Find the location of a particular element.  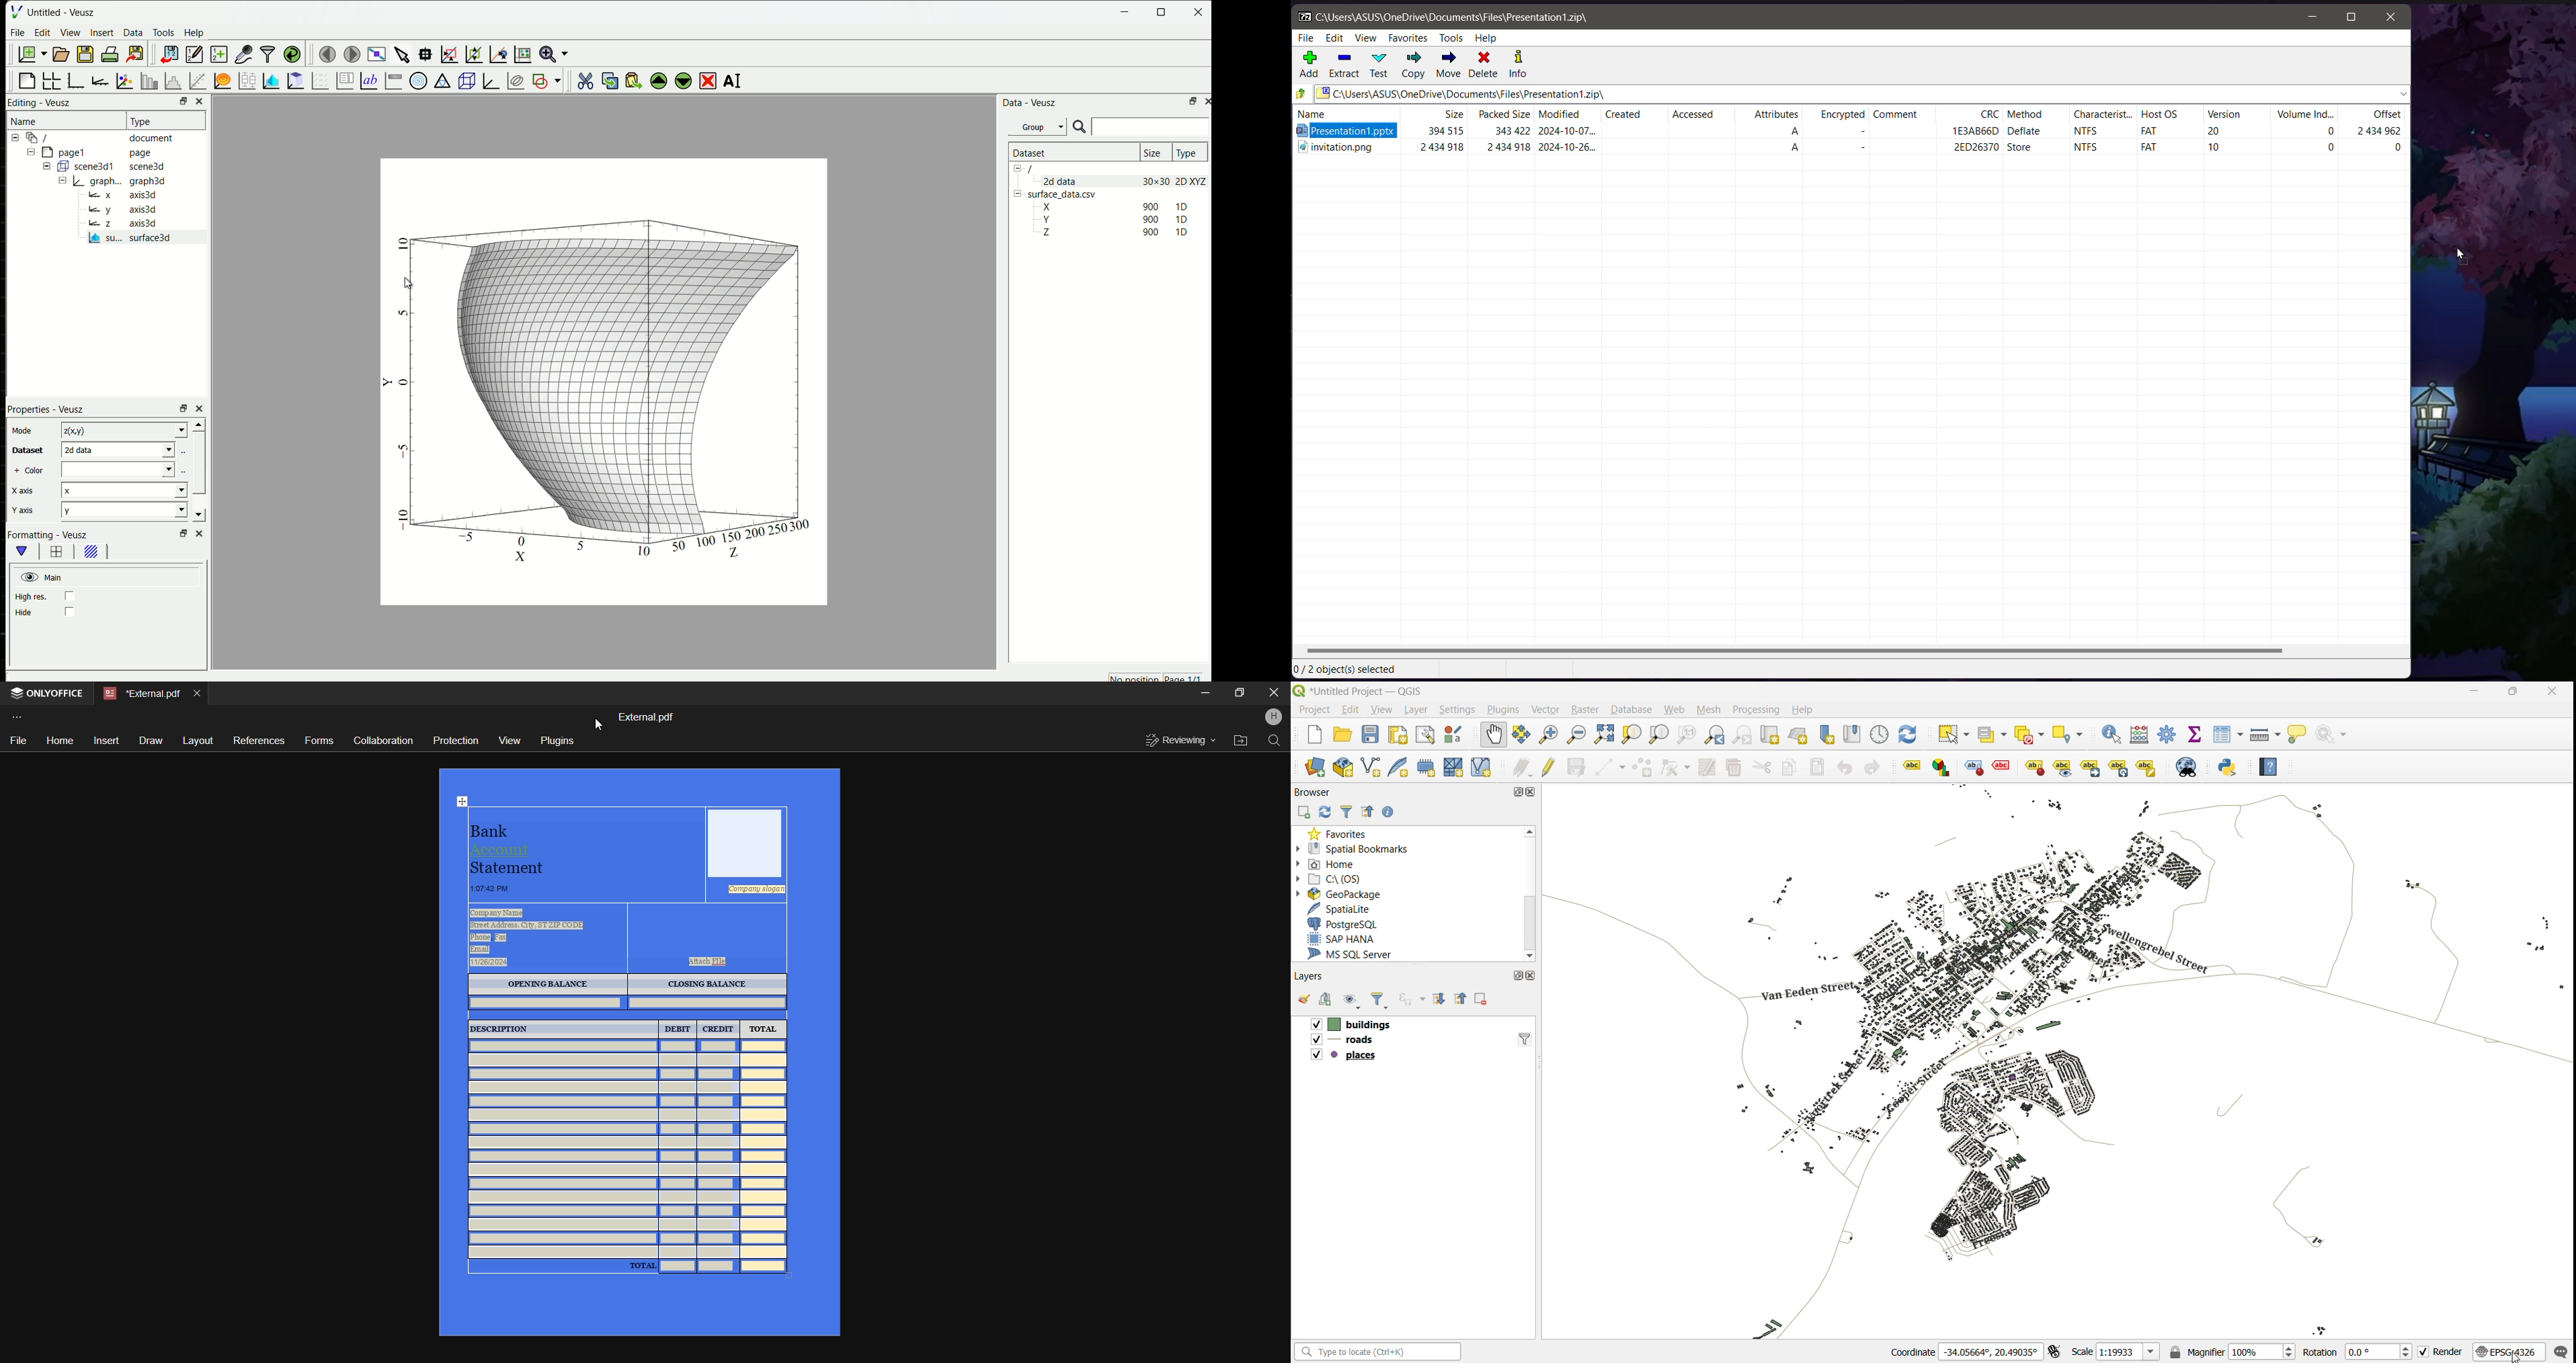

View is located at coordinates (71, 32).